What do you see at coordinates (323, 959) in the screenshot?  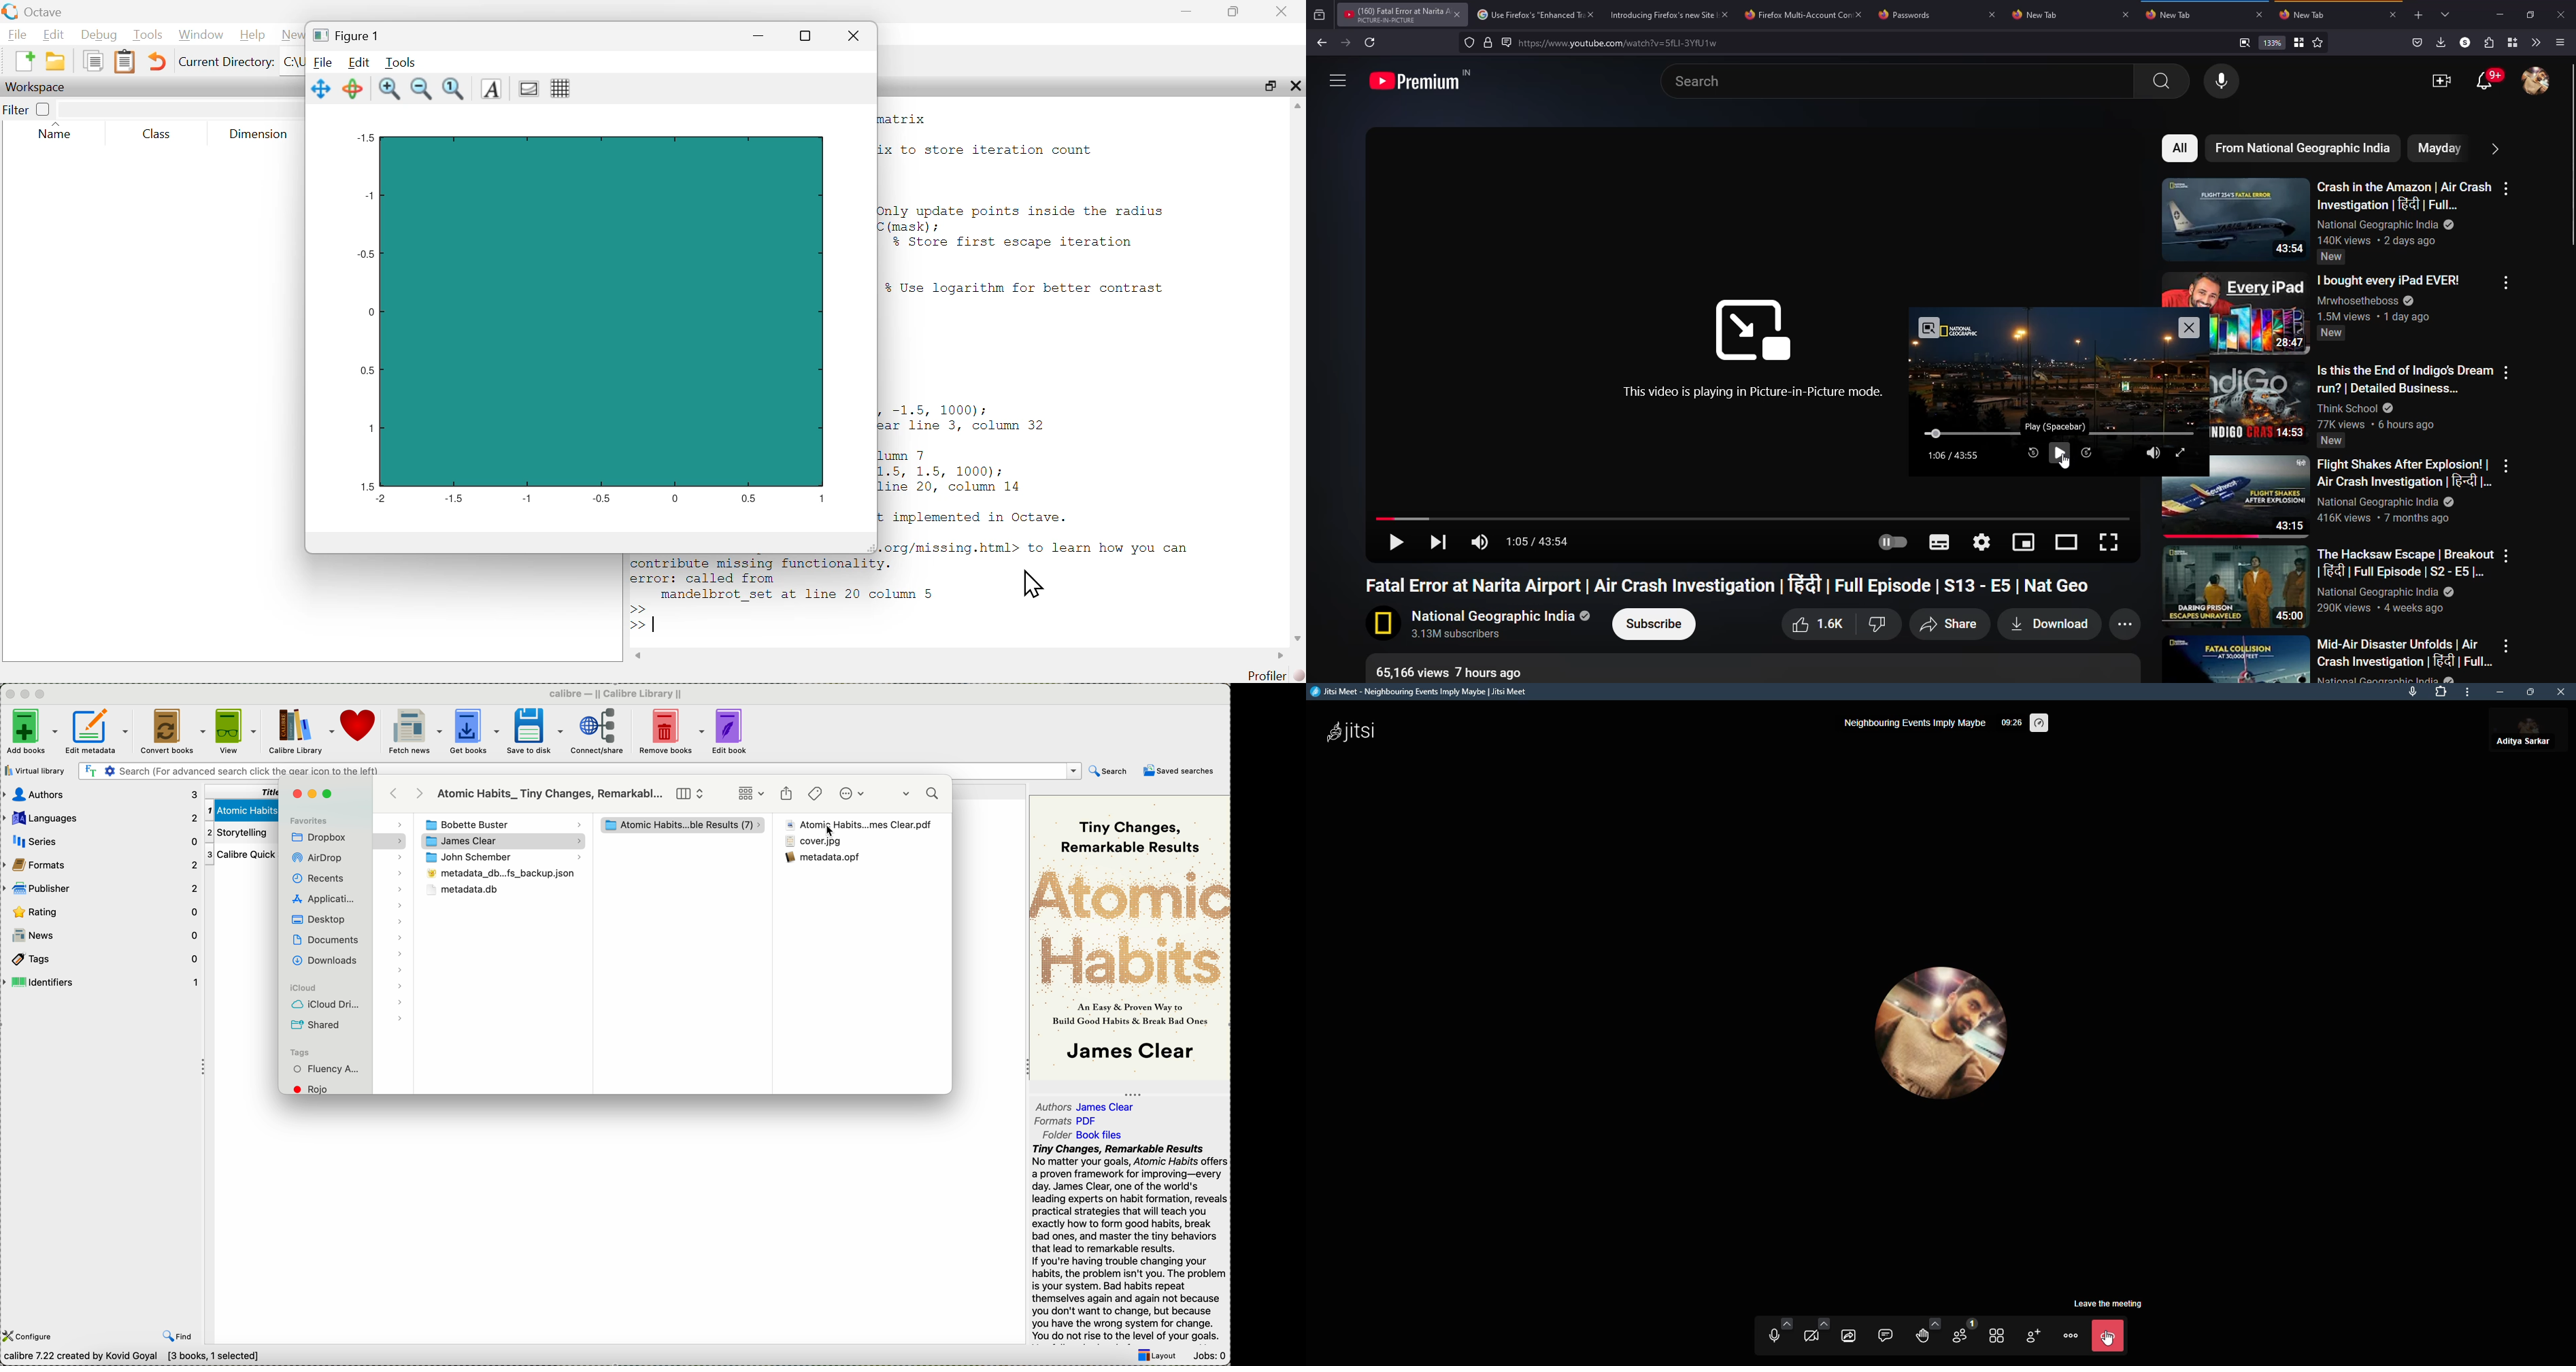 I see `Downloads` at bounding box center [323, 959].